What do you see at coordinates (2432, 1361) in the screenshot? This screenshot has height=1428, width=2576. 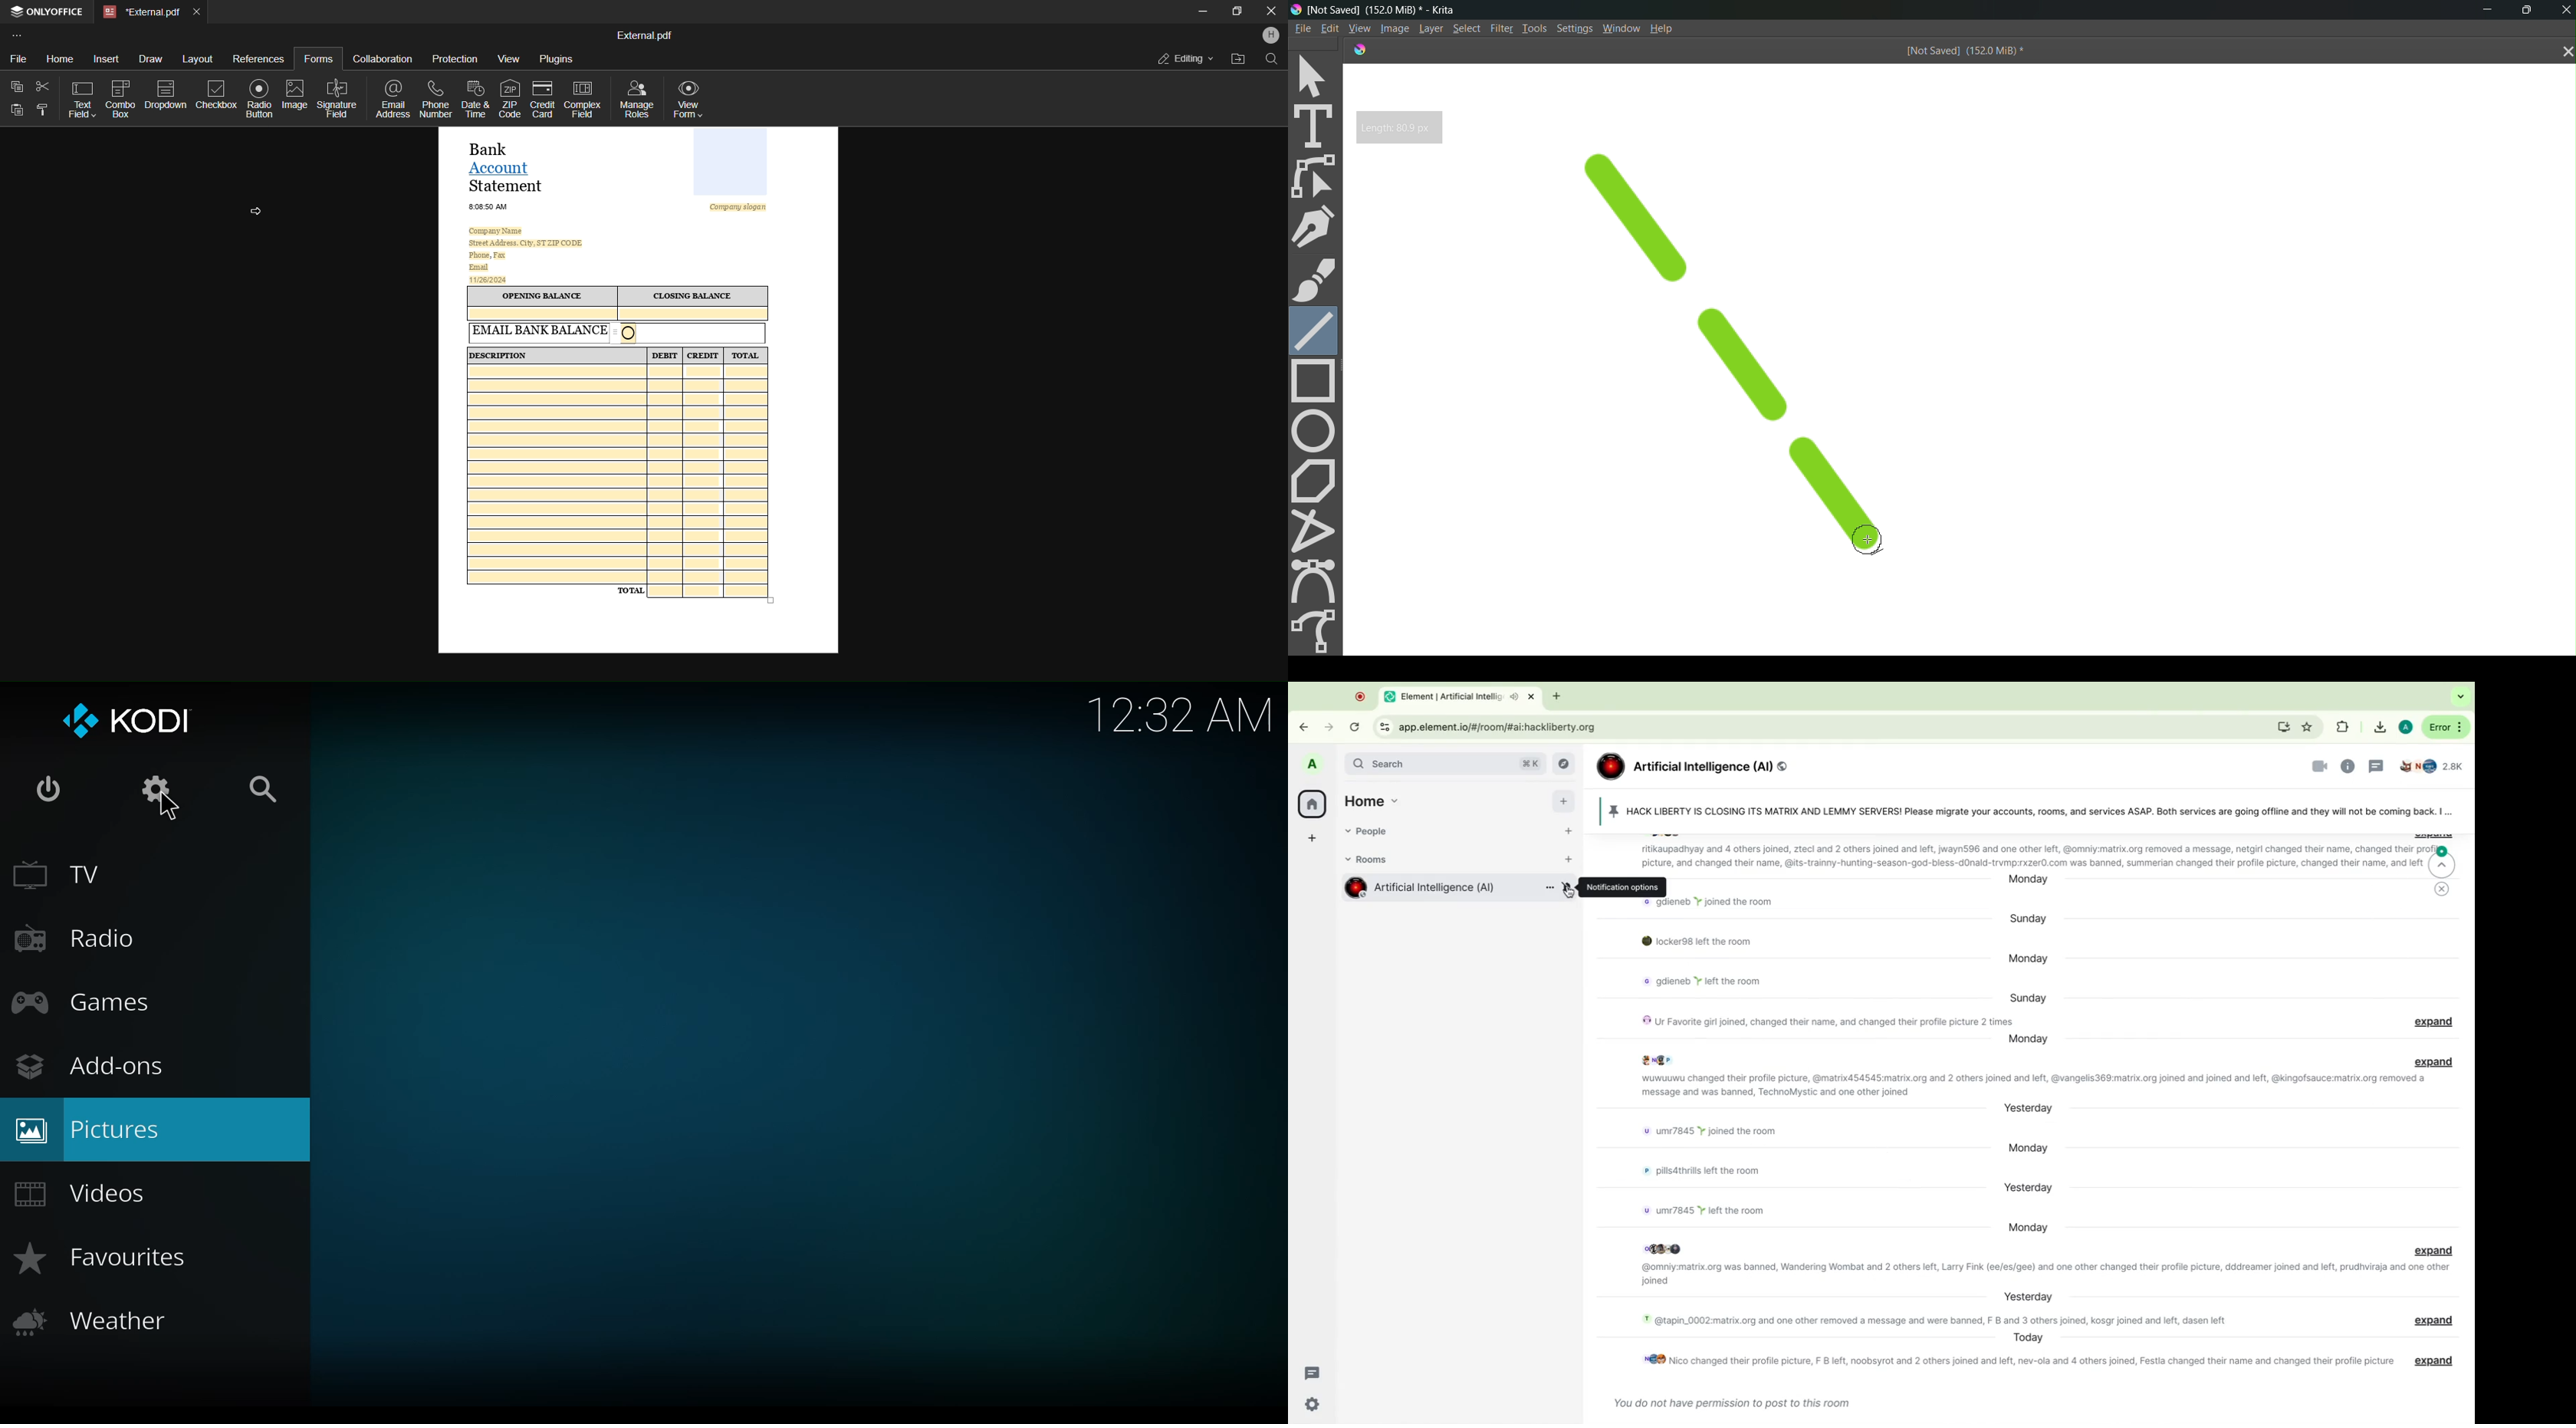 I see `message` at bounding box center [2432, 1361].